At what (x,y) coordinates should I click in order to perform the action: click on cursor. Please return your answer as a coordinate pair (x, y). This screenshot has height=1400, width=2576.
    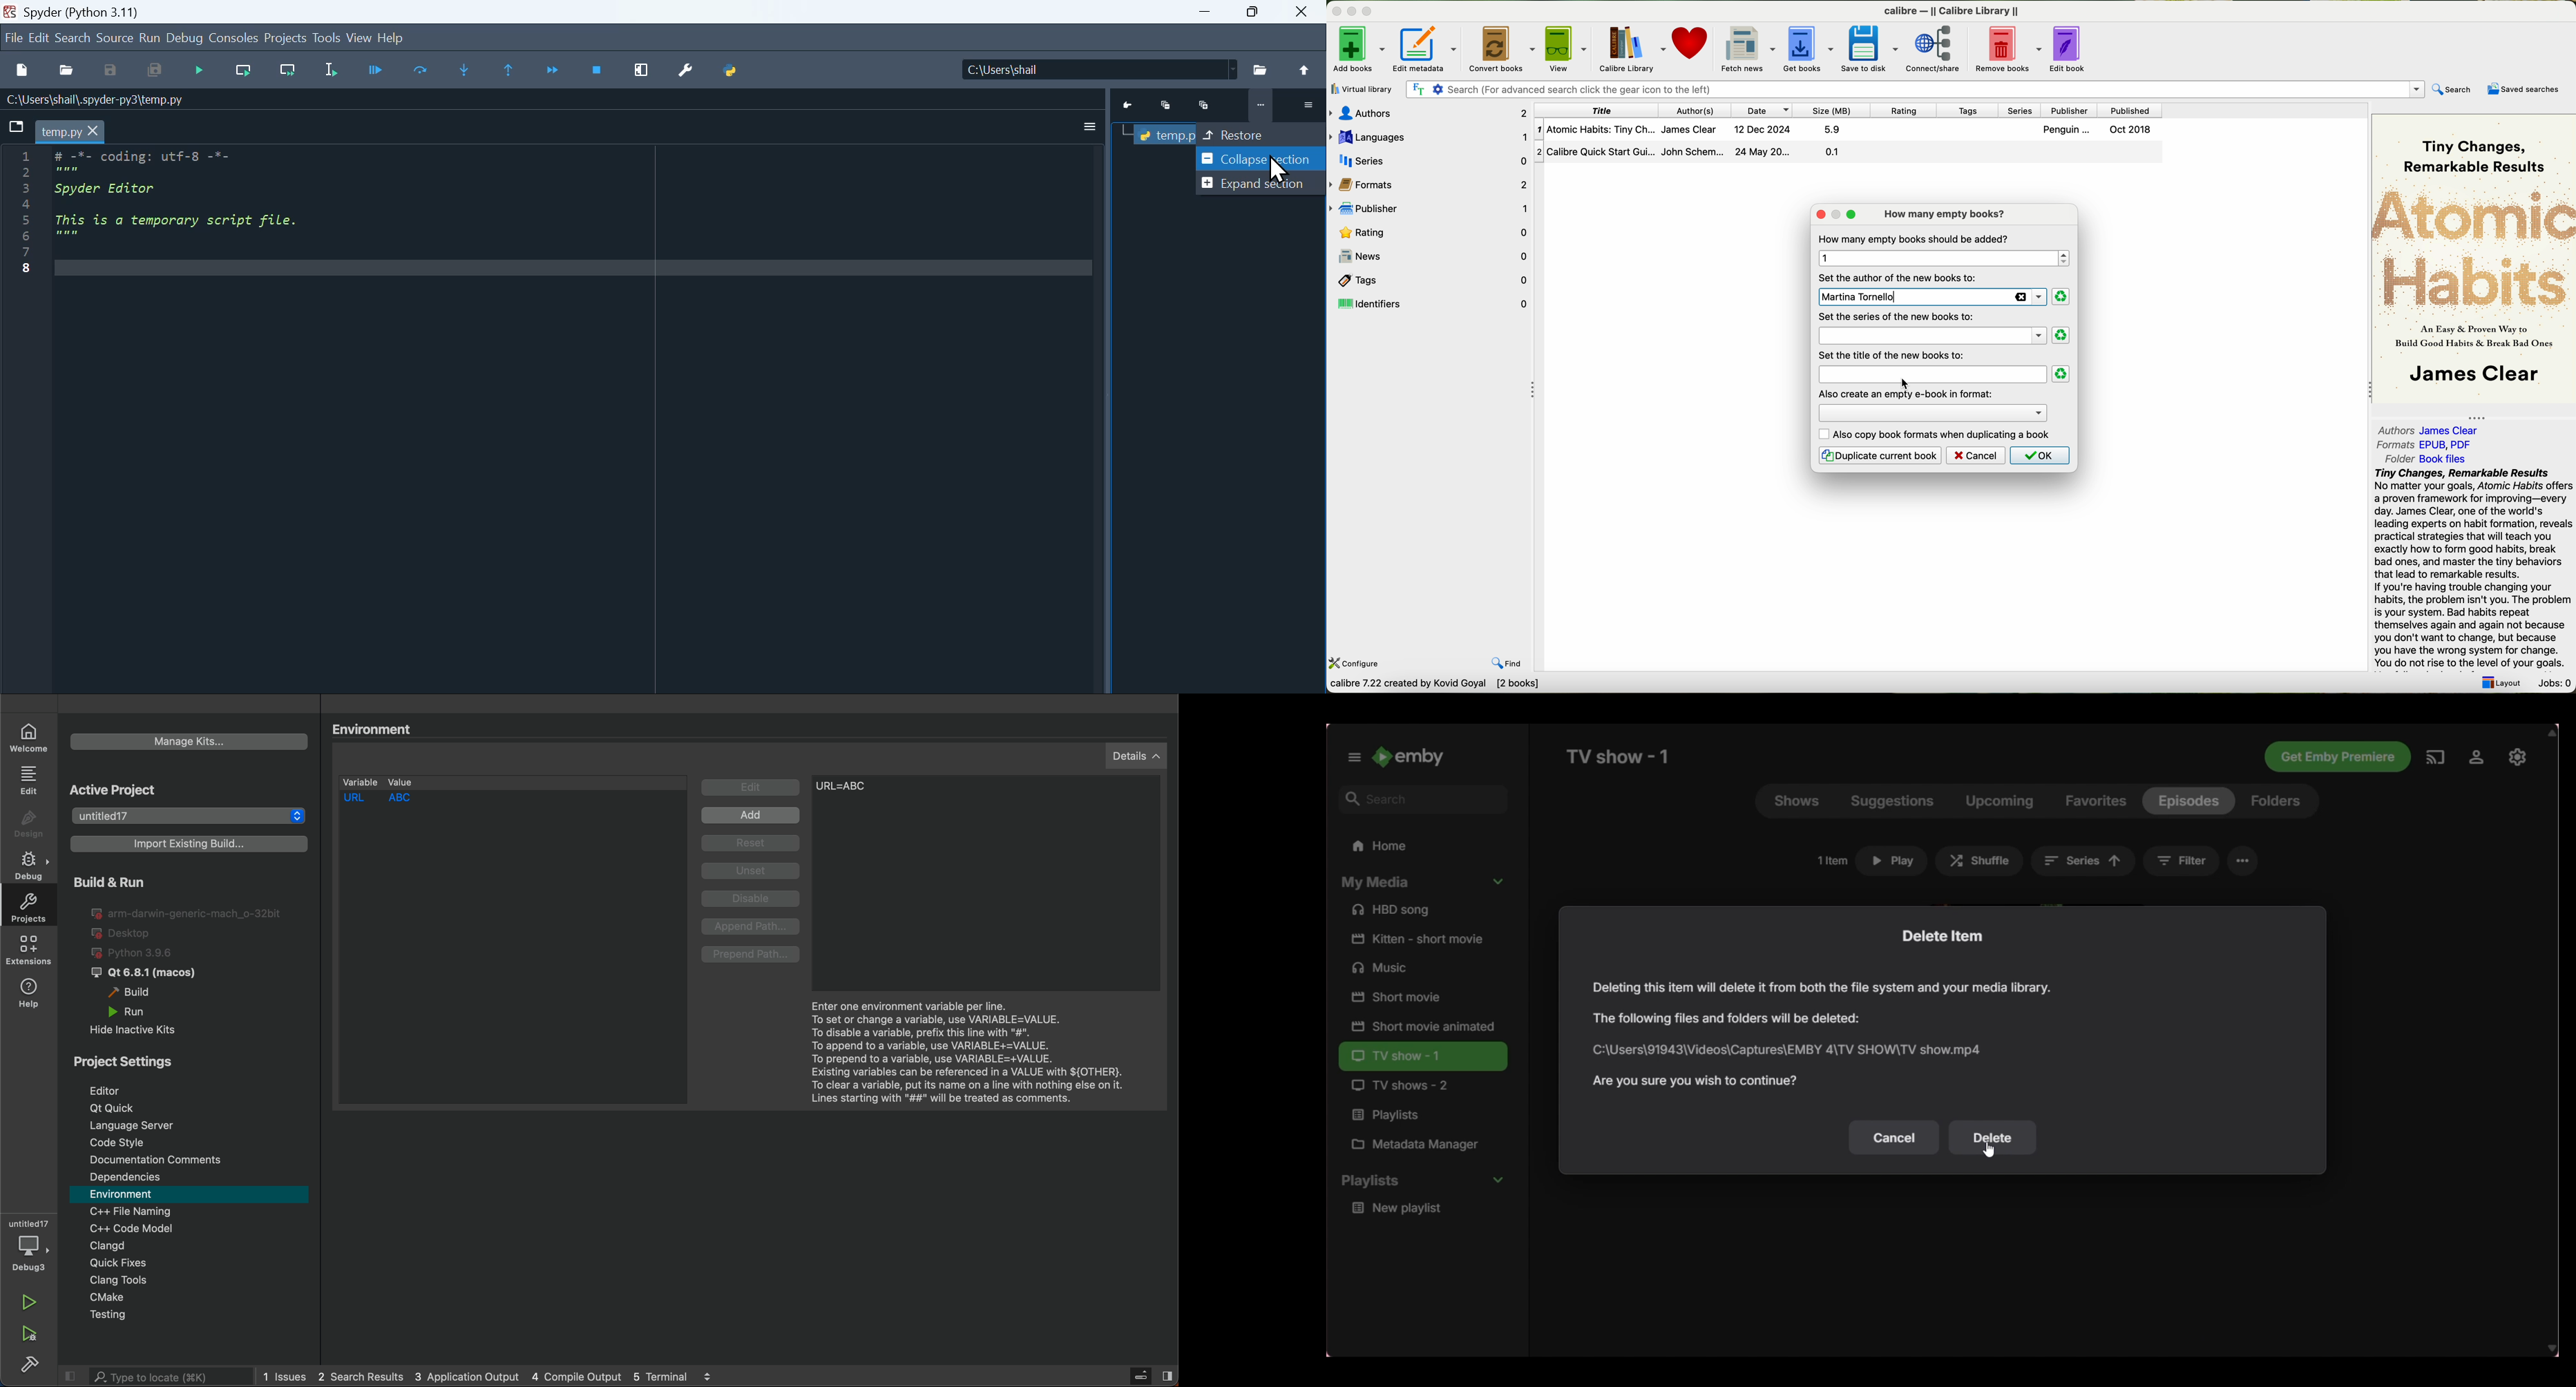
    Looking at the image, I should click on (95, 131).